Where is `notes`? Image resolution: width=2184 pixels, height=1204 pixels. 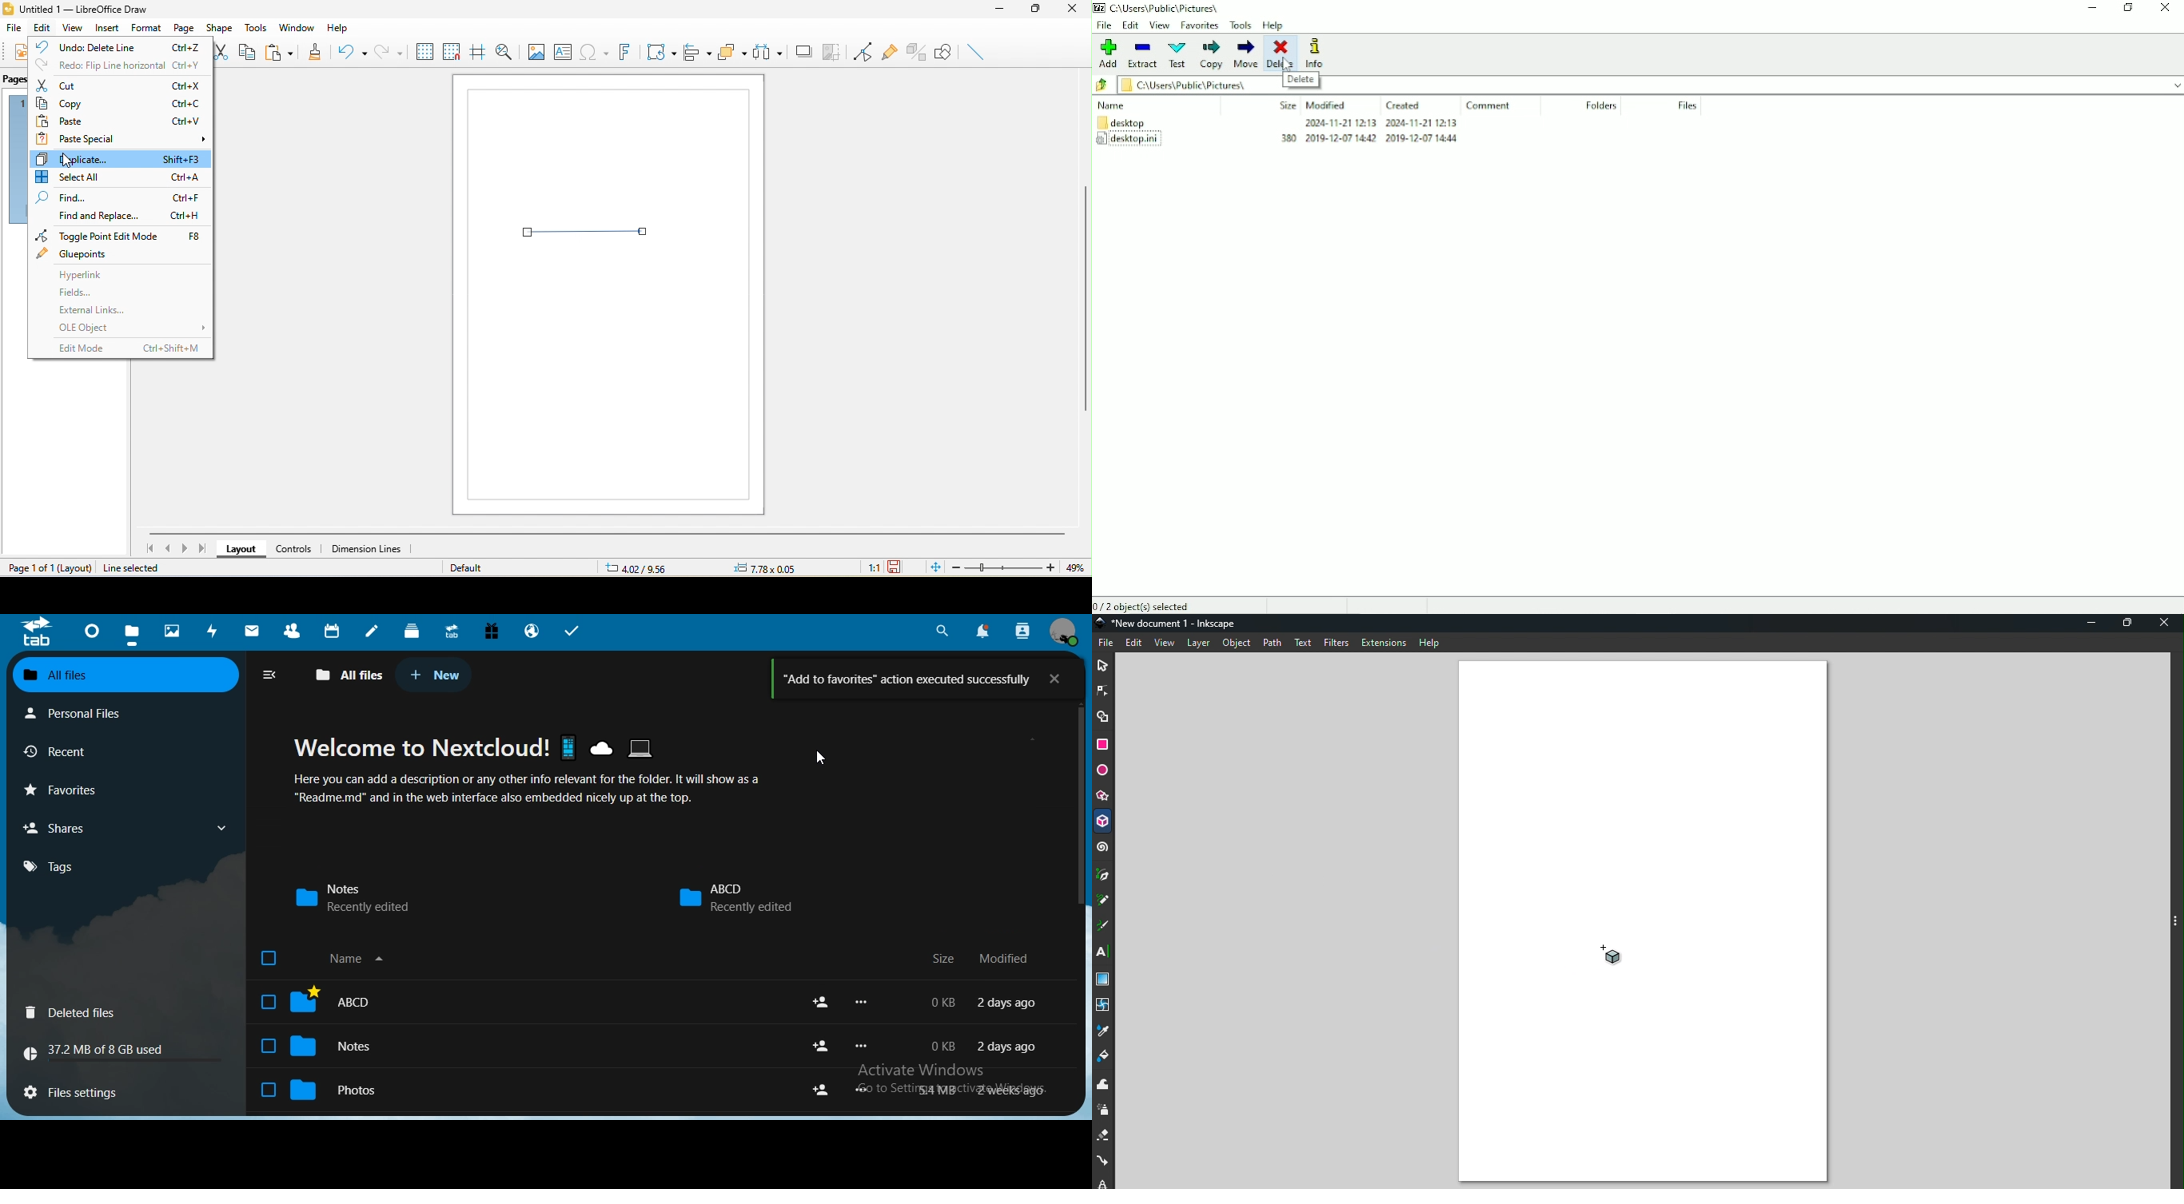
notes is located at coordinates (320, 1046).